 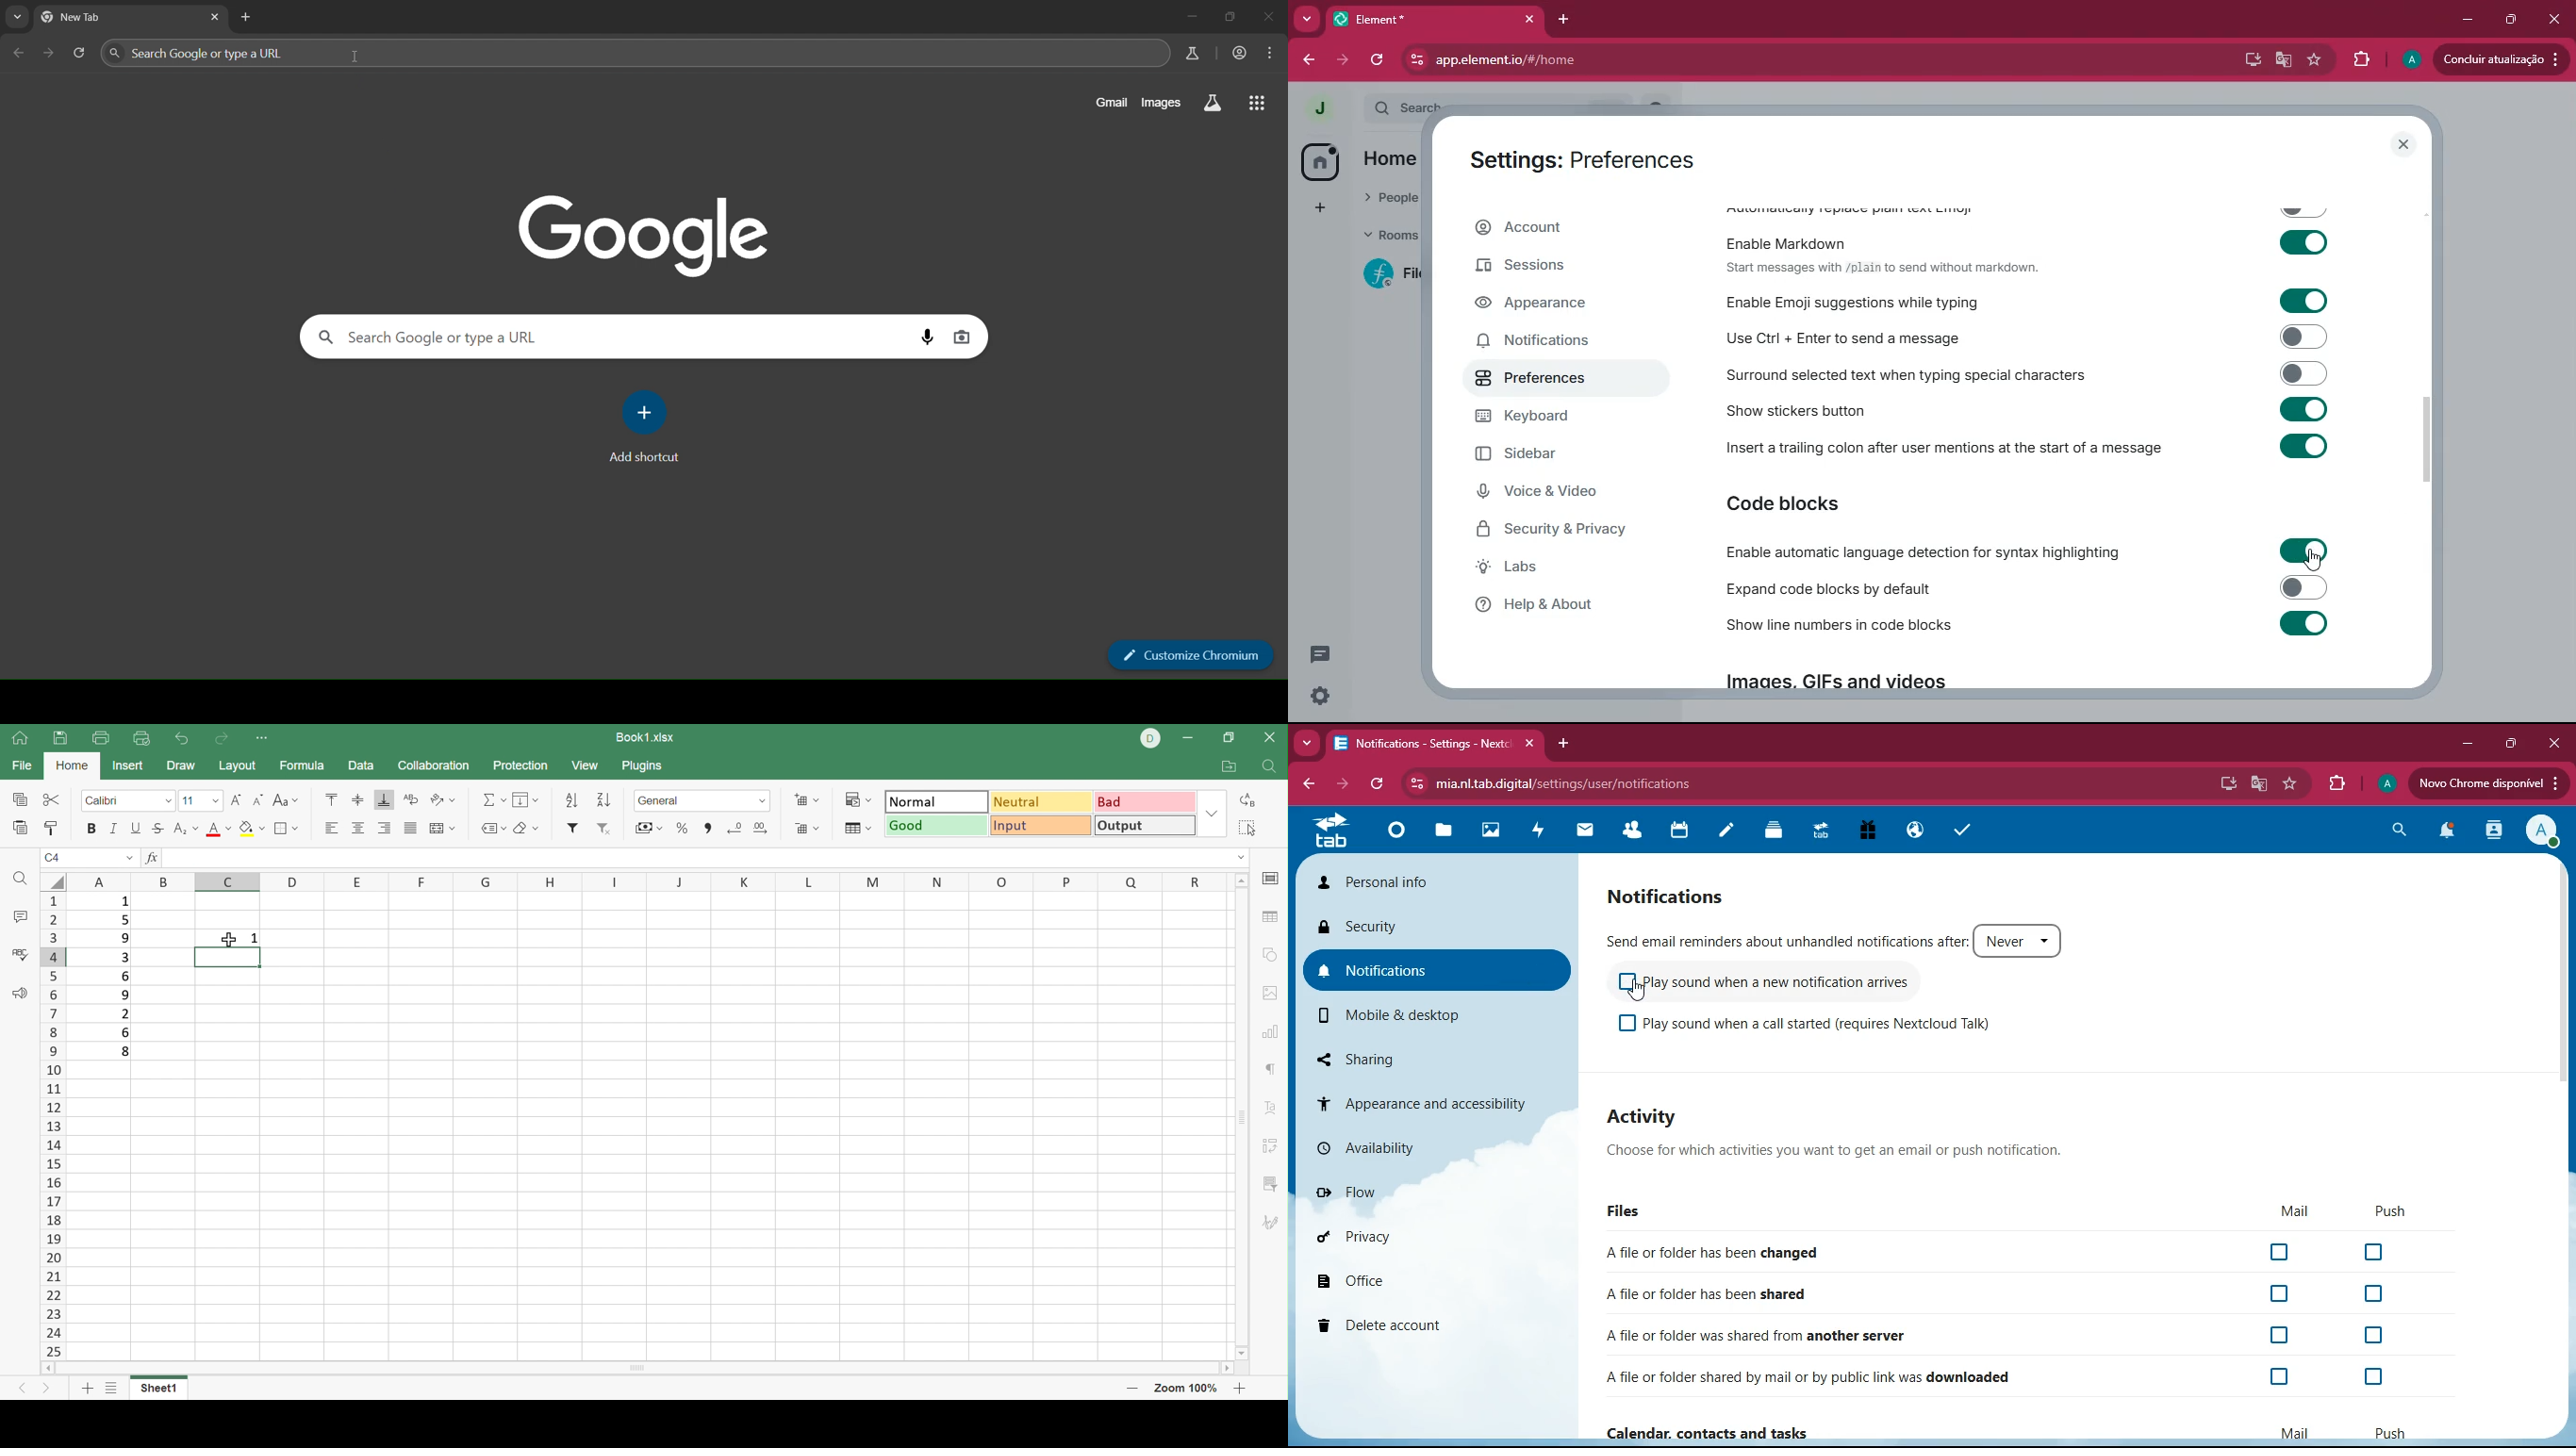 What do you see at coordinates (83, 54) in the screenshot?
I see `reload page` at bounding box center [83, 54].